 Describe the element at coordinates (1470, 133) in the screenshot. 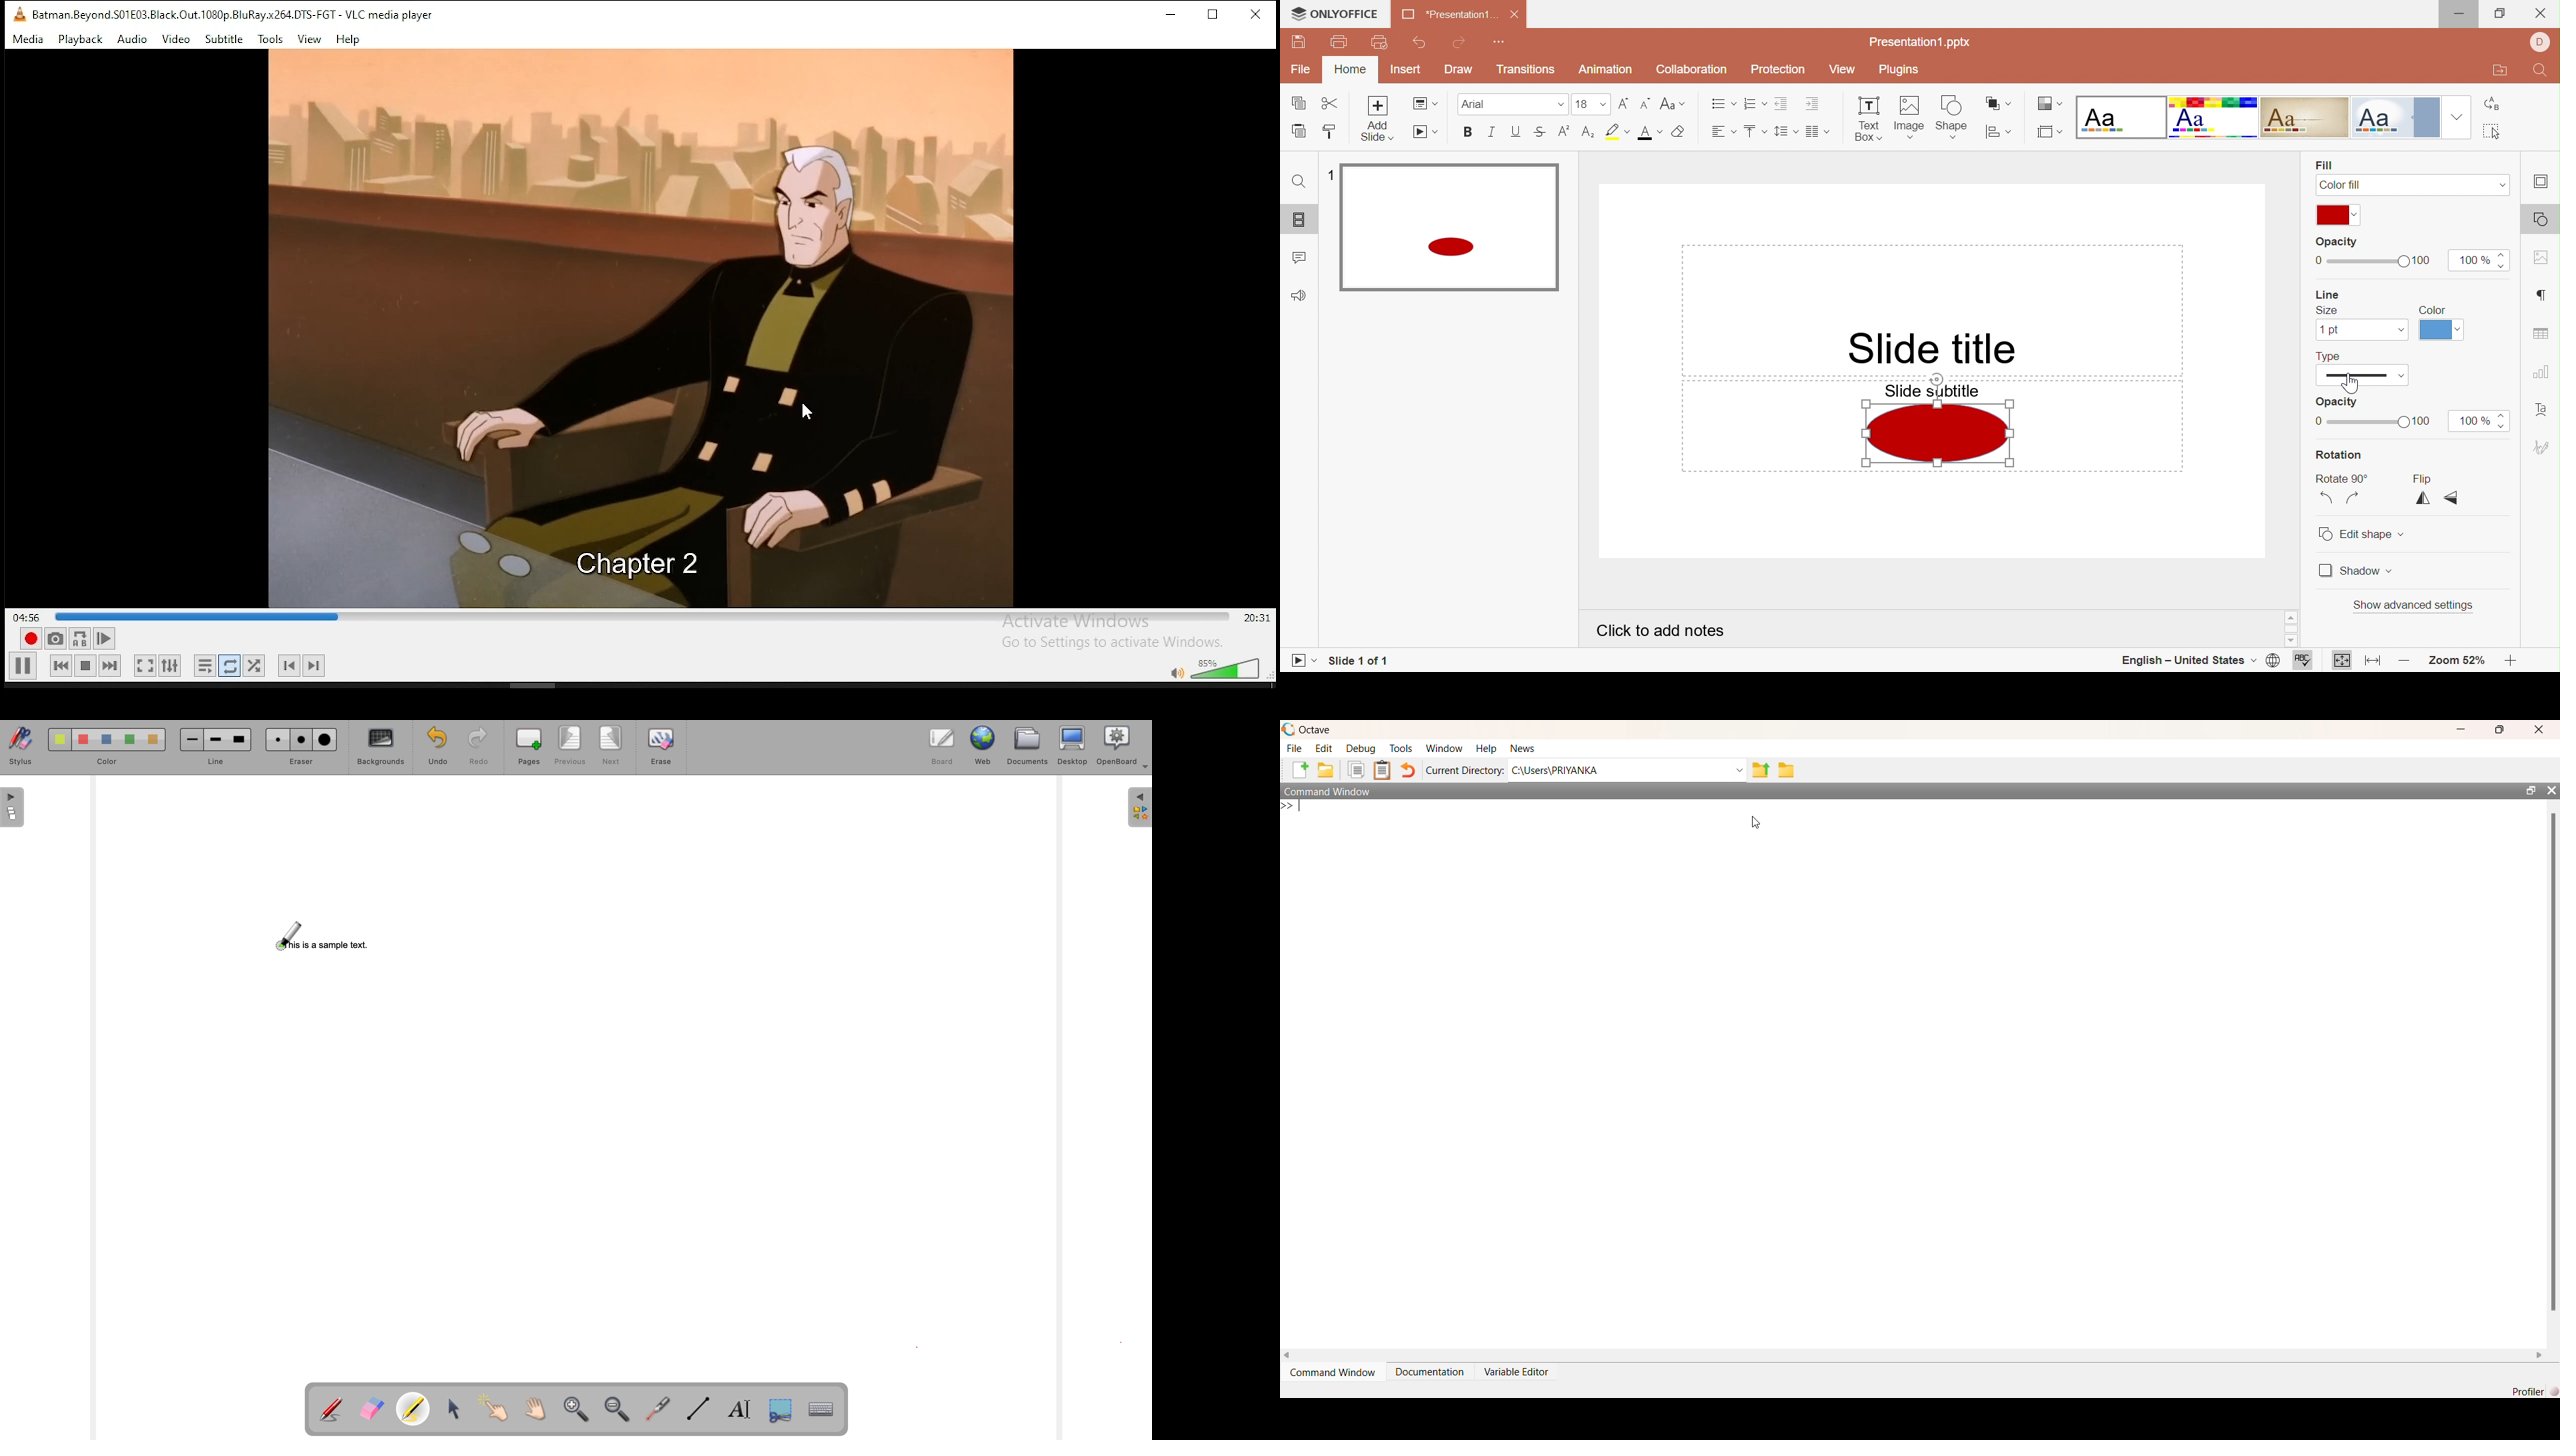

I see `Bold` at that location.